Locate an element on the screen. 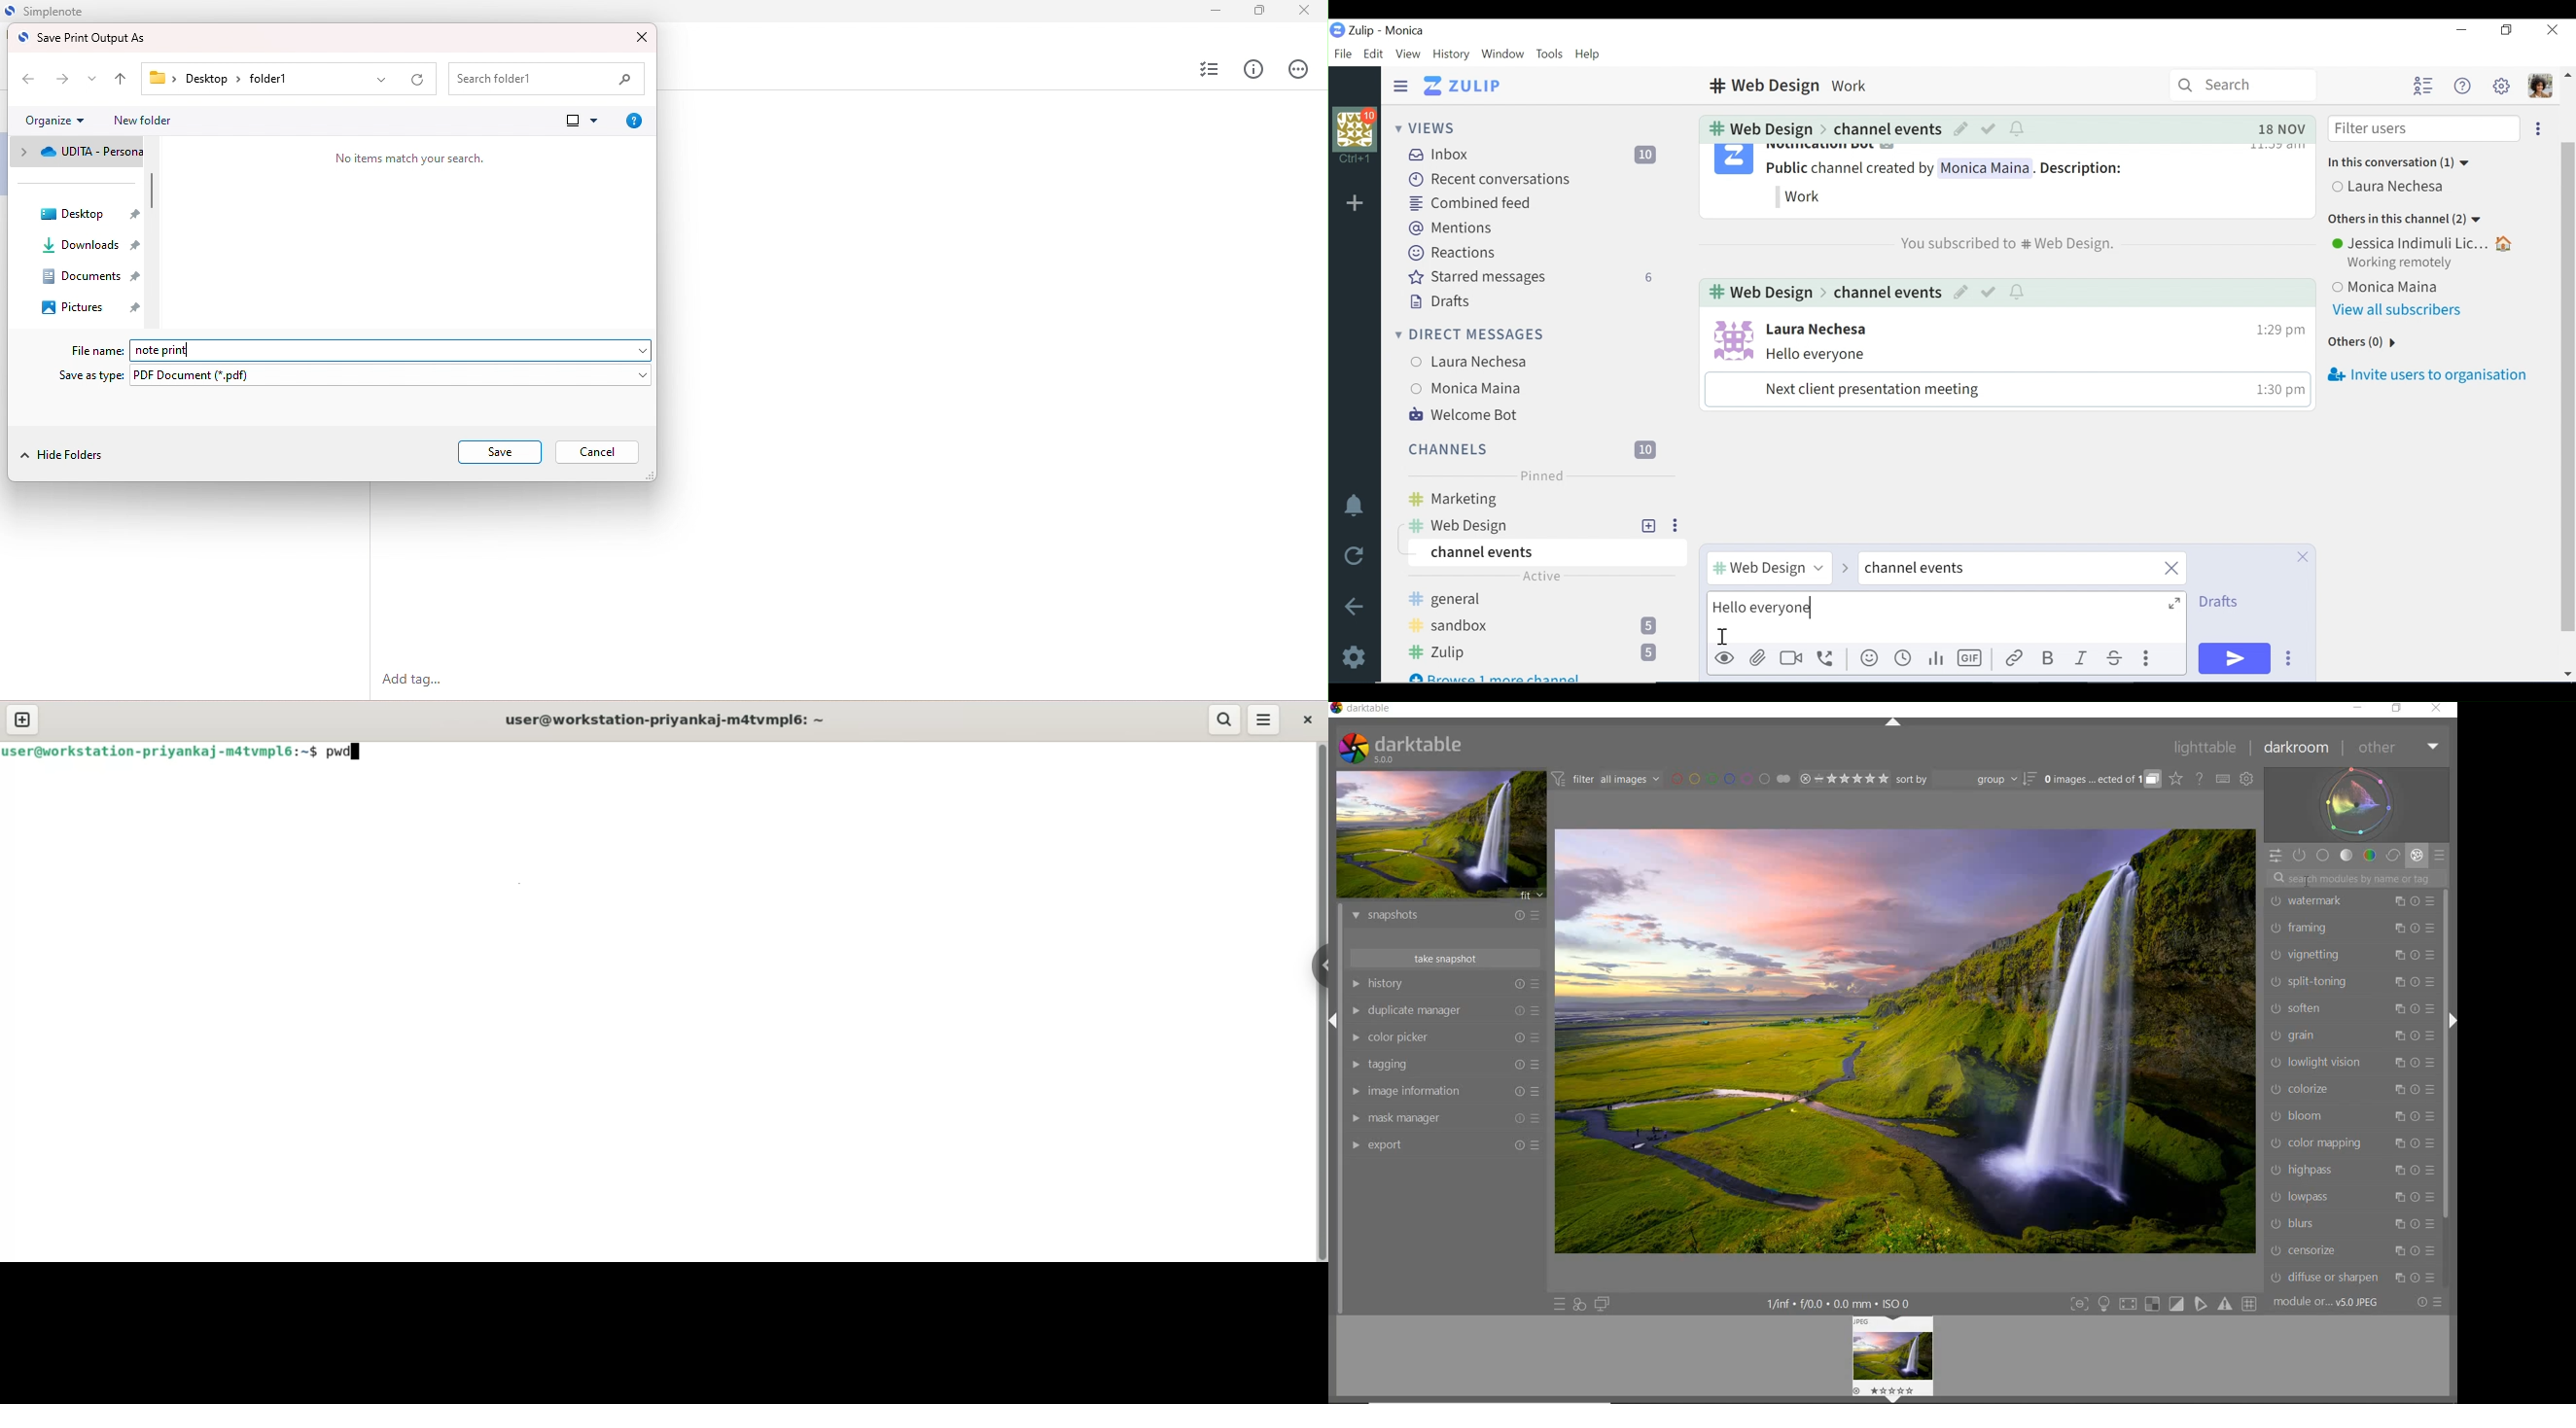  change view is located at coordinates (580, 120).